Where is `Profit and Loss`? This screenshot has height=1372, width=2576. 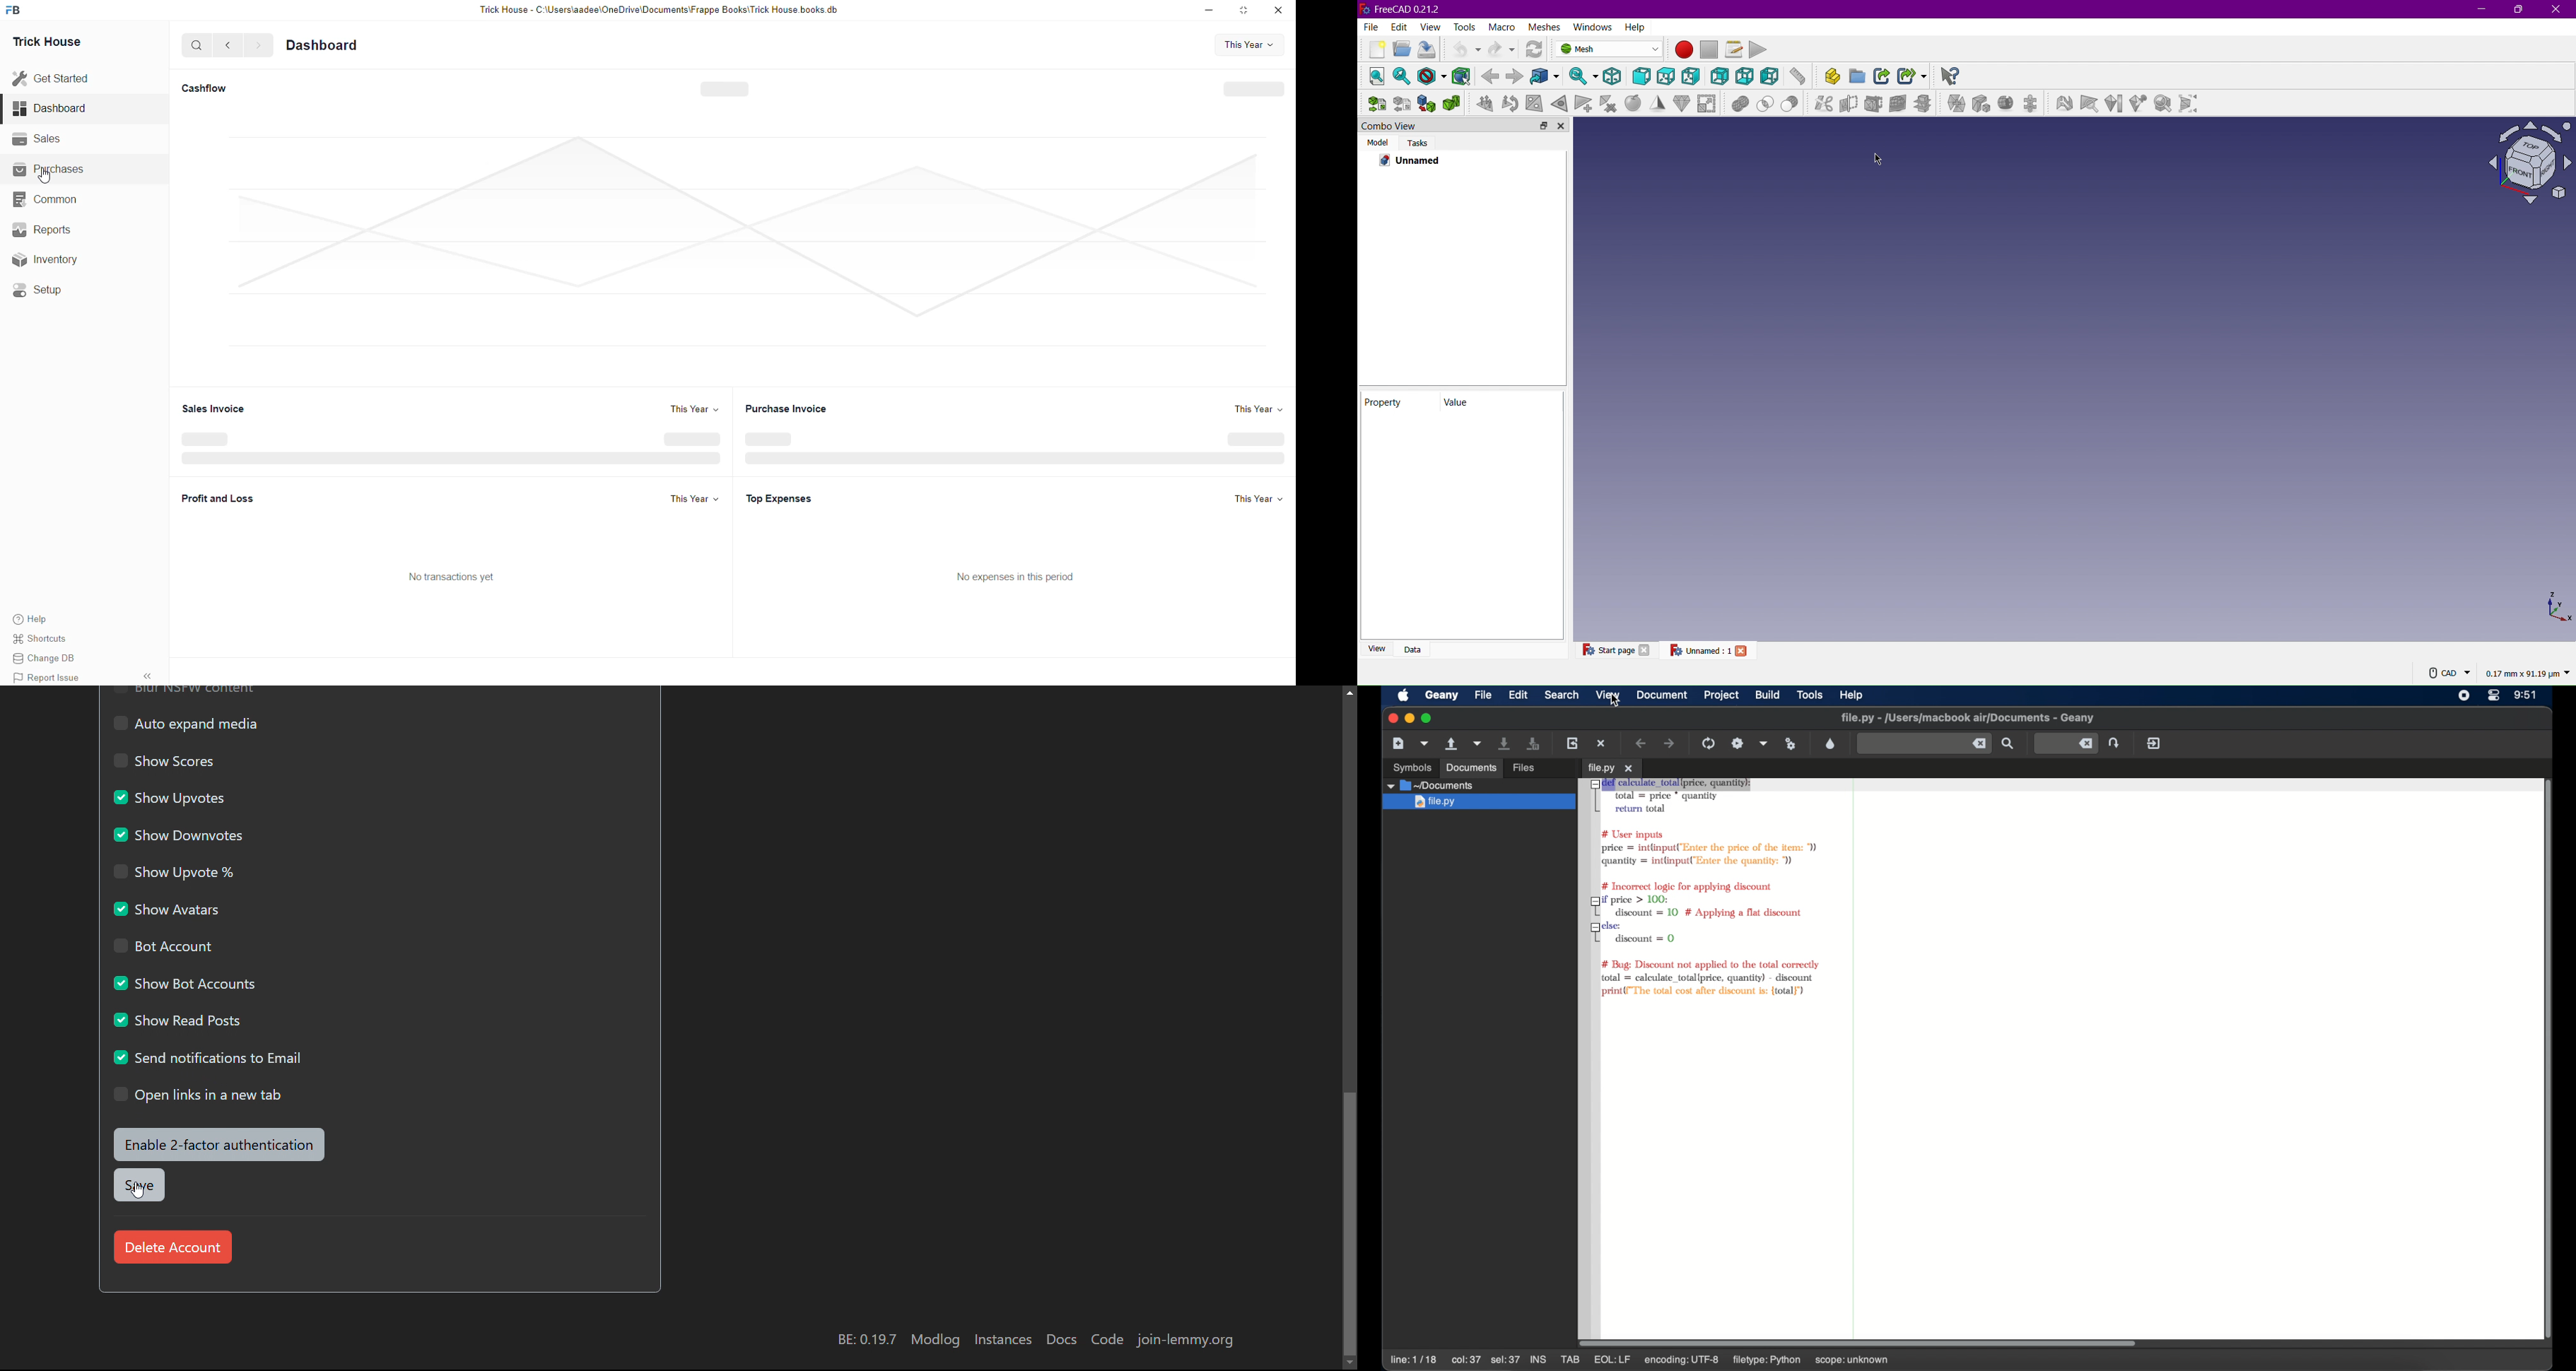 Profit and Loss is located at coordinates (219, 497).